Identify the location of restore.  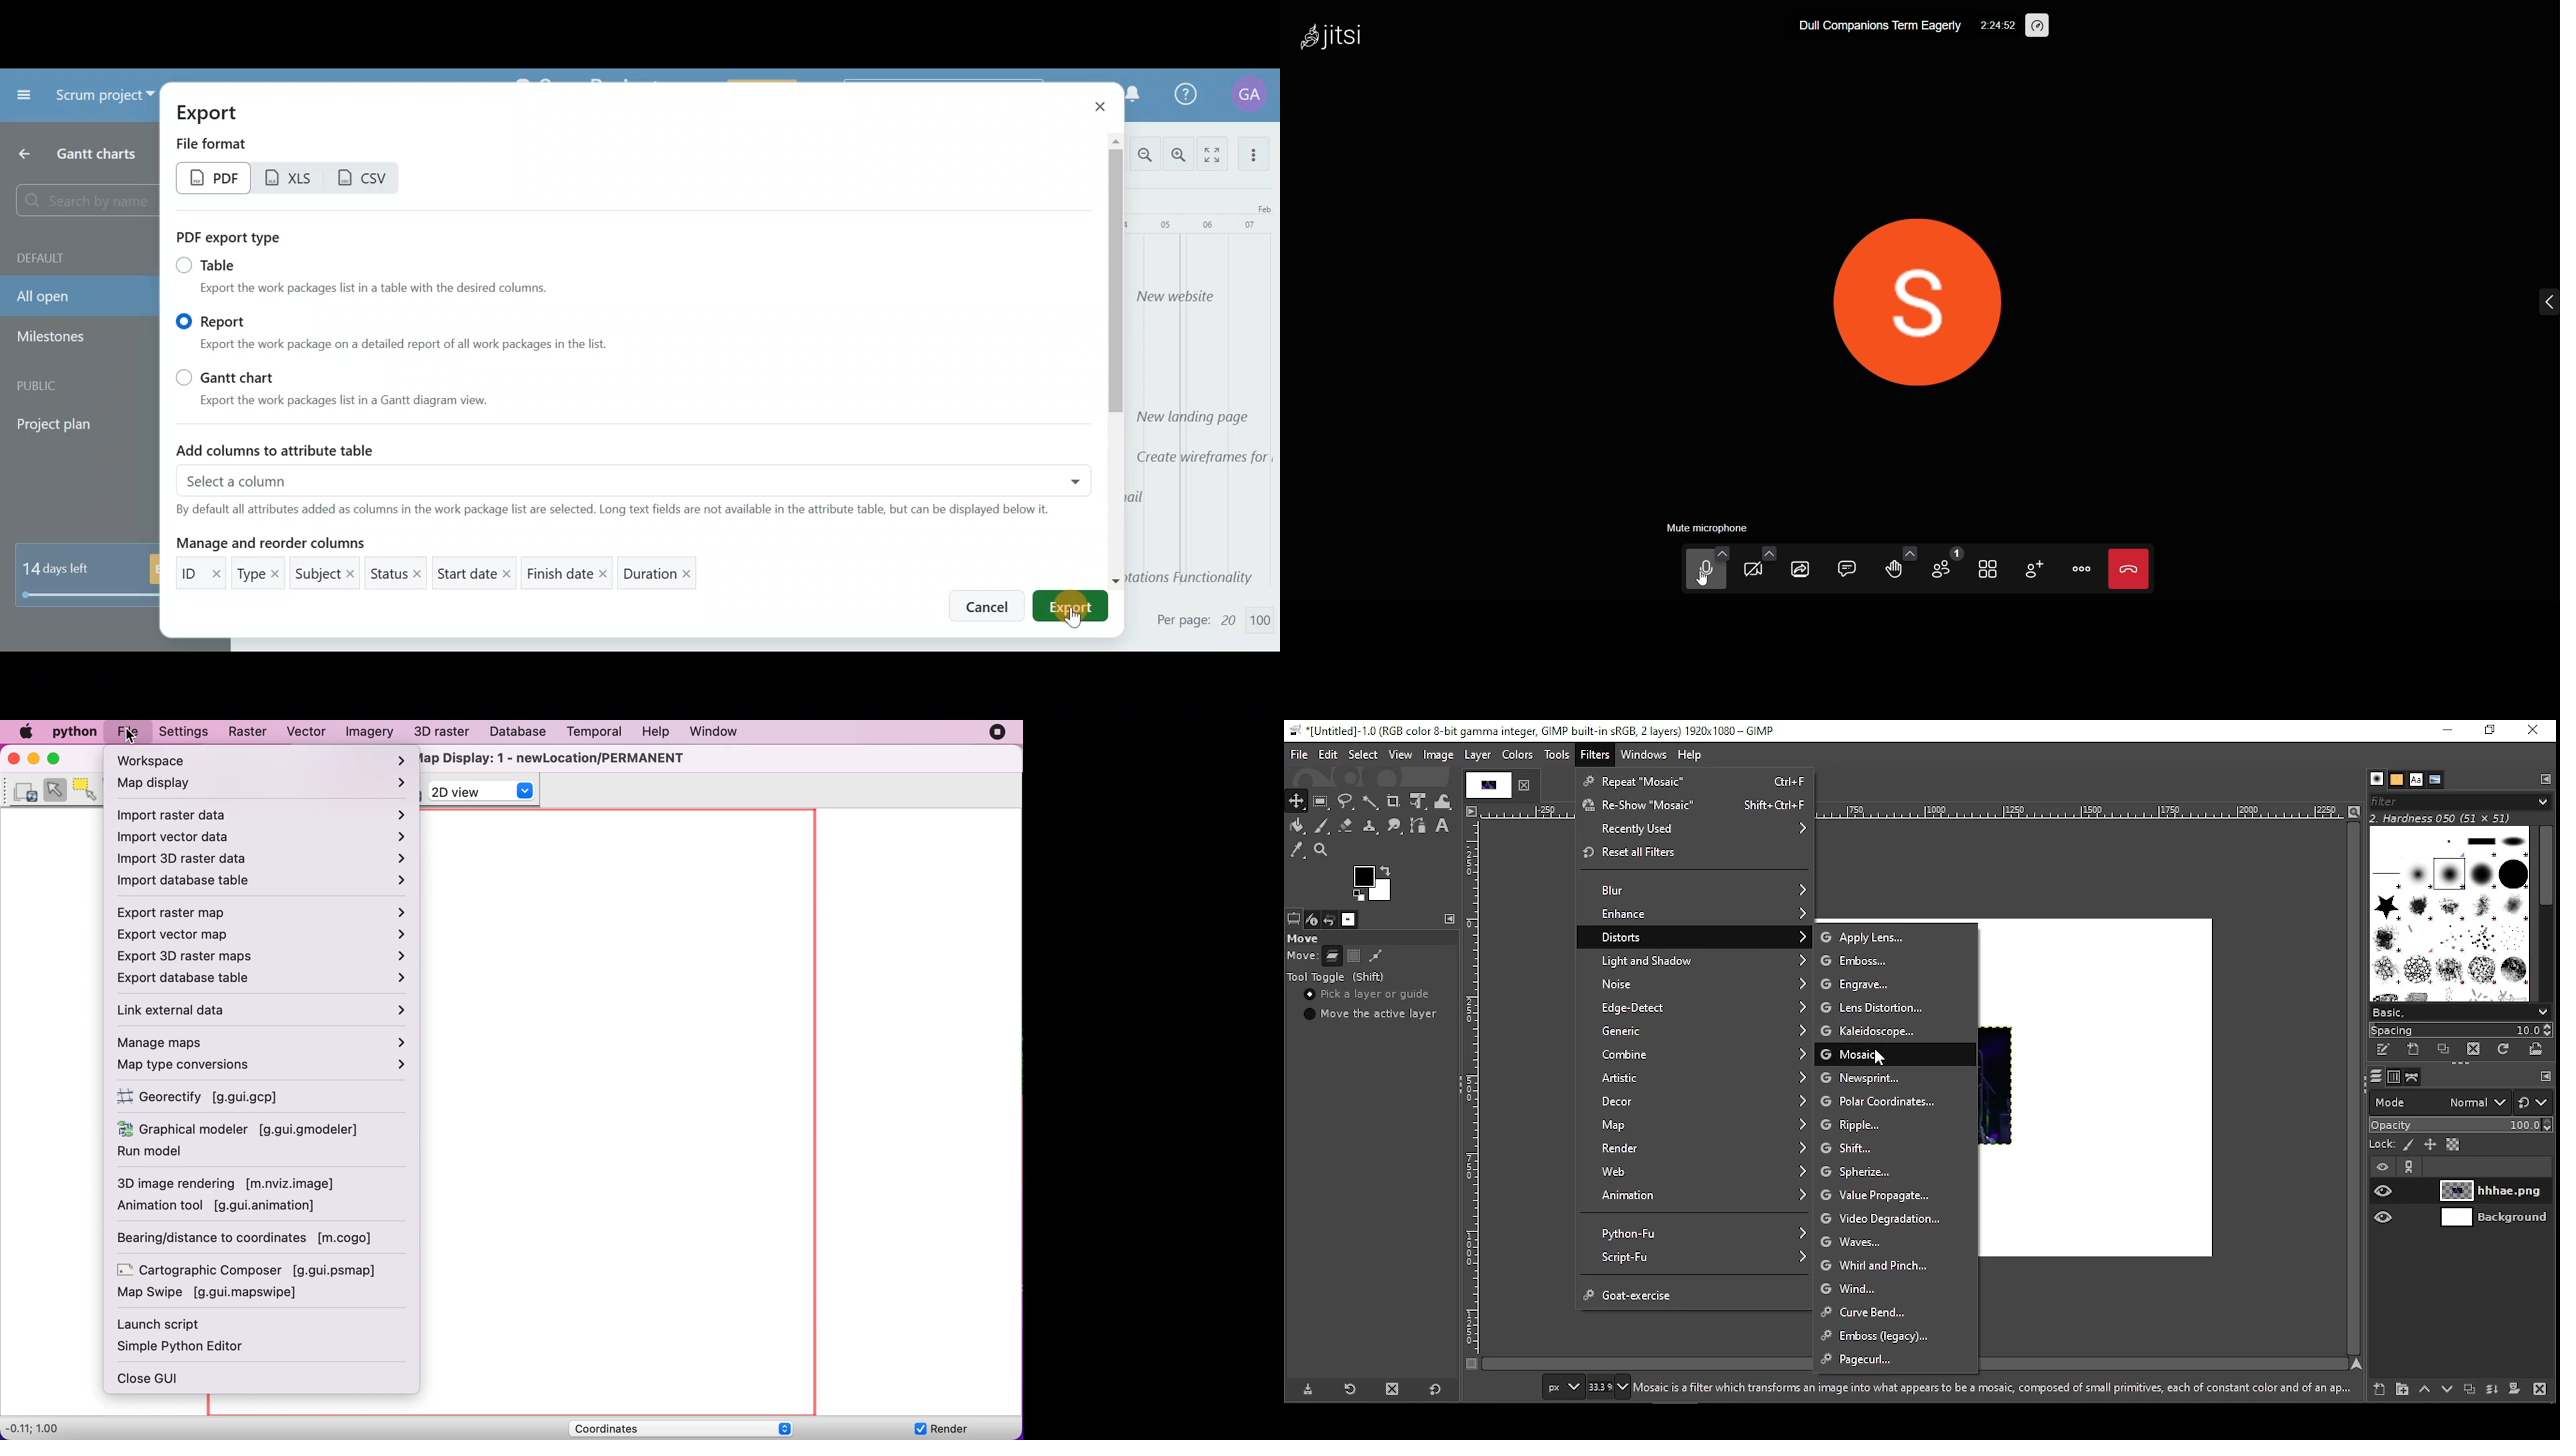
(2491, 730).